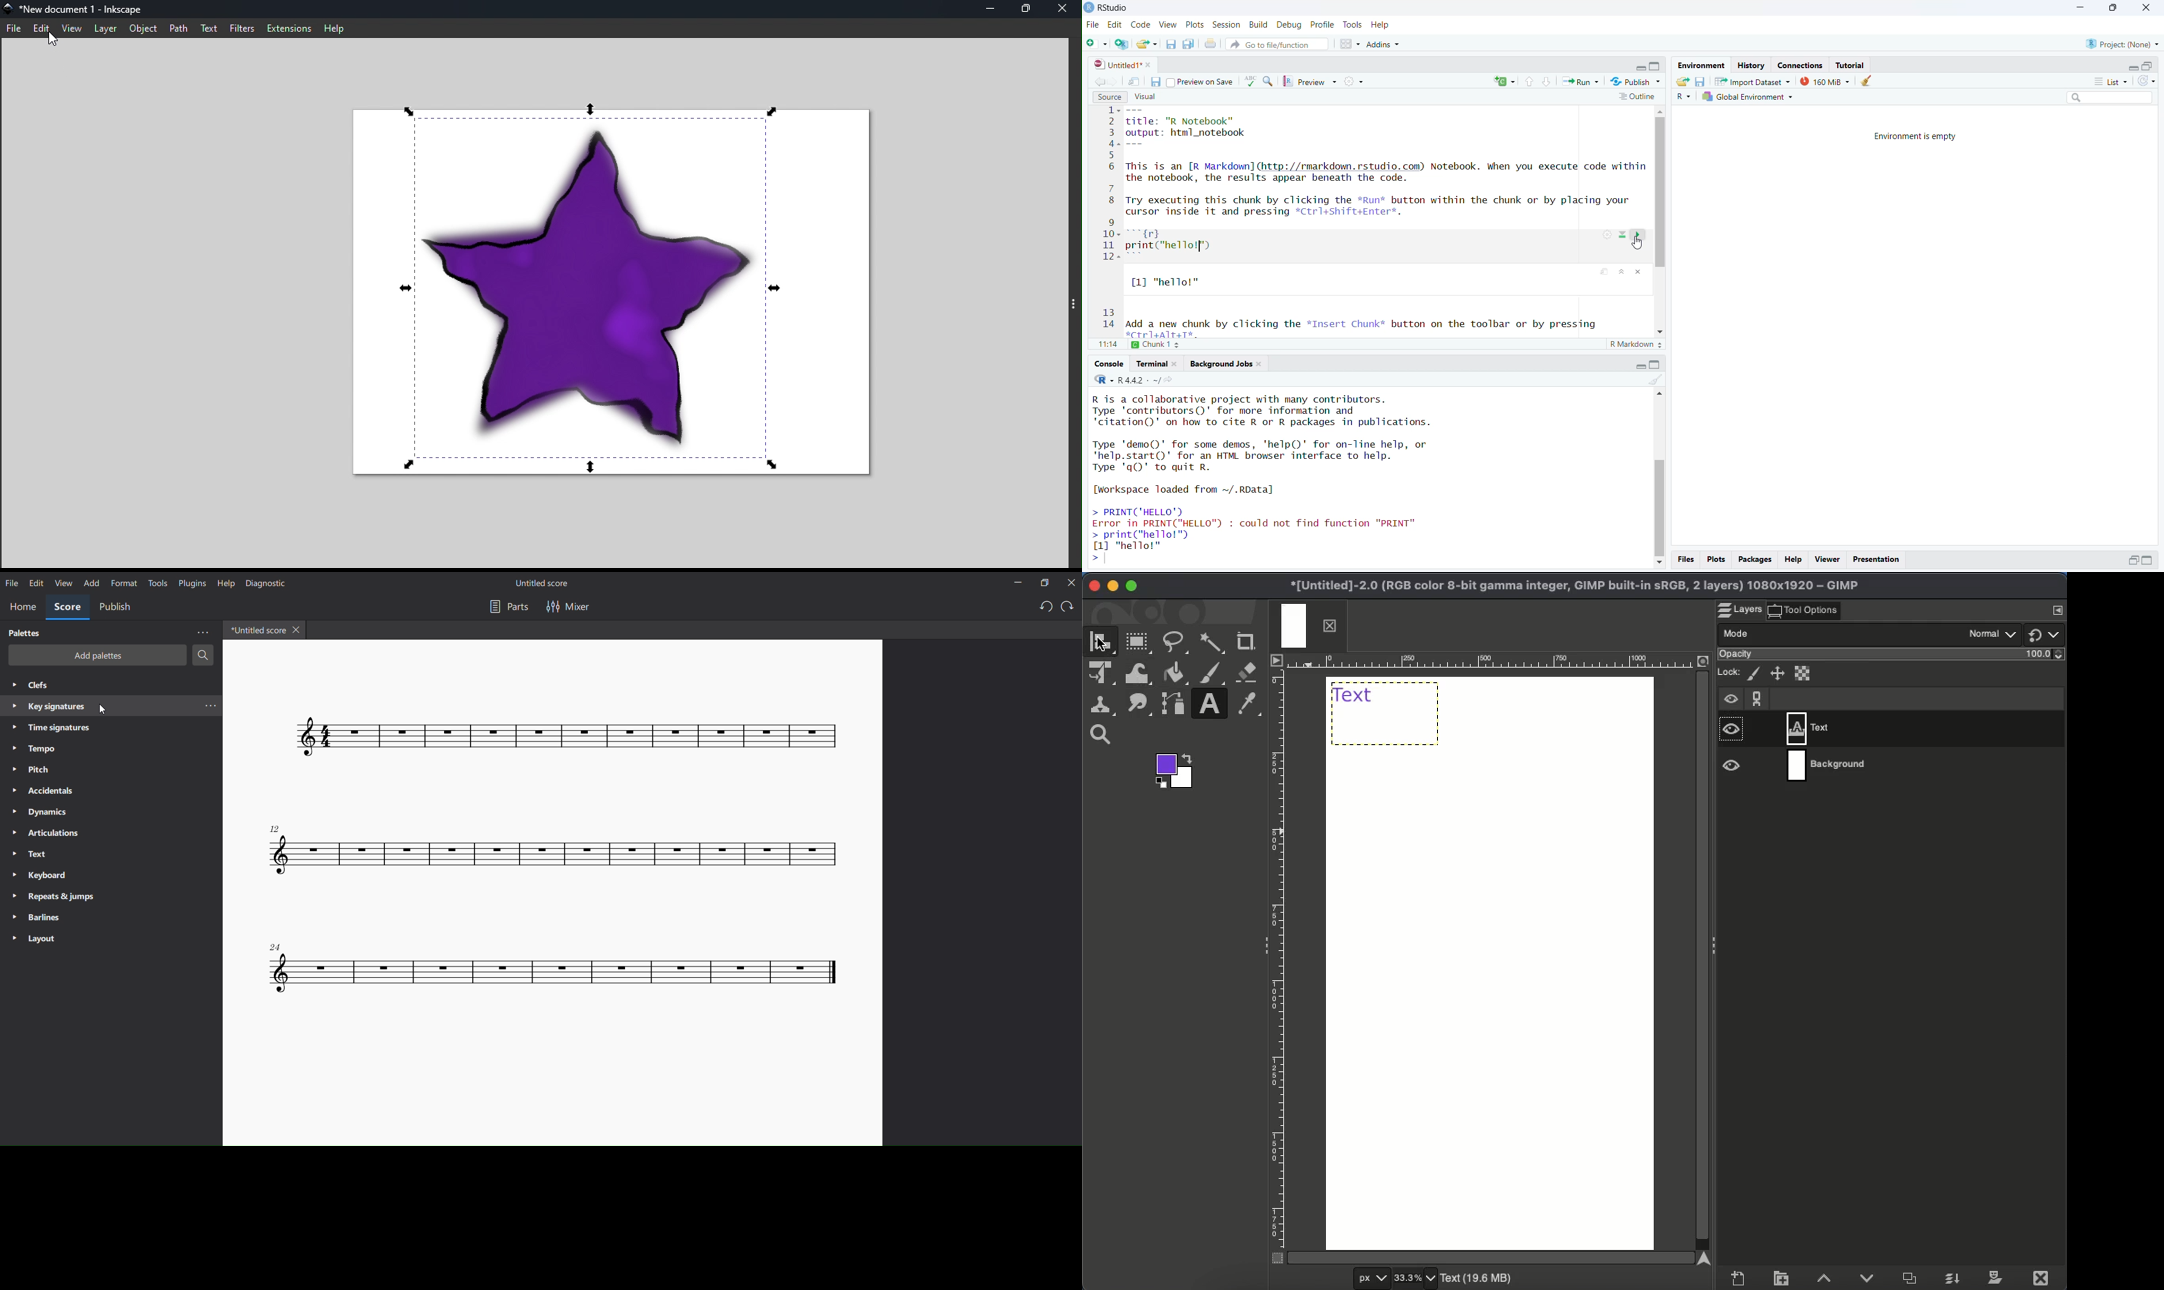  What do you see at coordinates (1529, 82) in the screenshot?
I see `go to previous section` at bounding box center [1529, 82].